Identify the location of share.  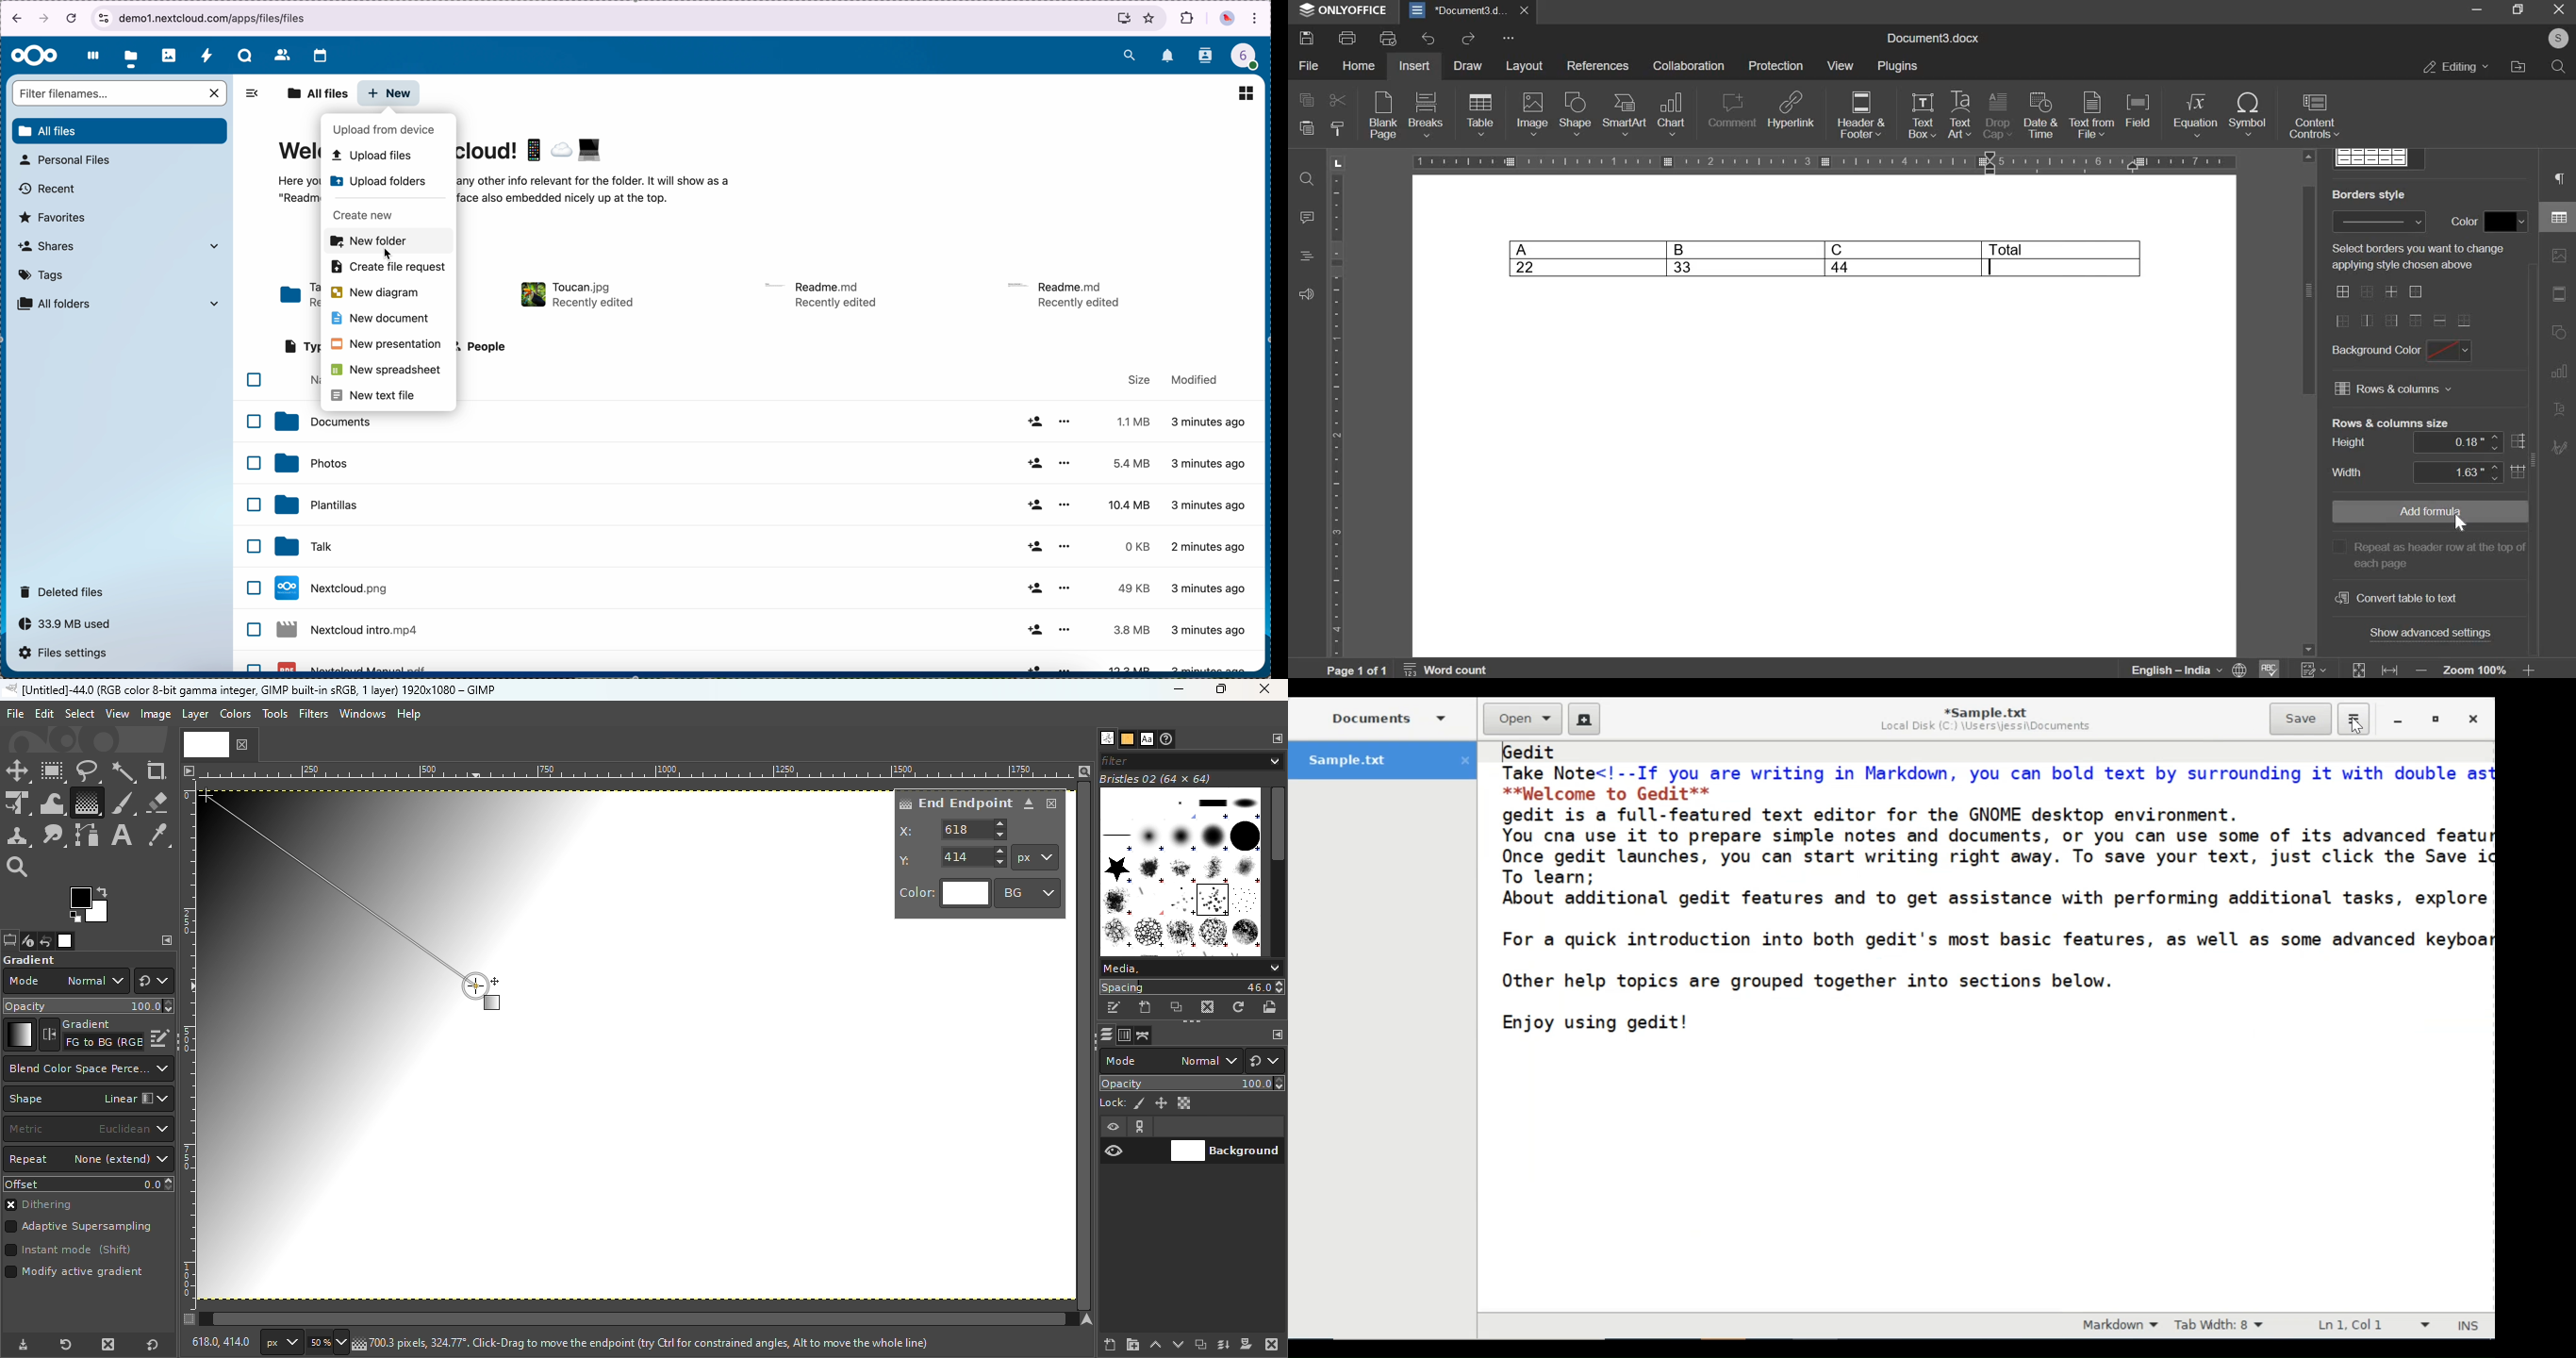
(1035, 506).